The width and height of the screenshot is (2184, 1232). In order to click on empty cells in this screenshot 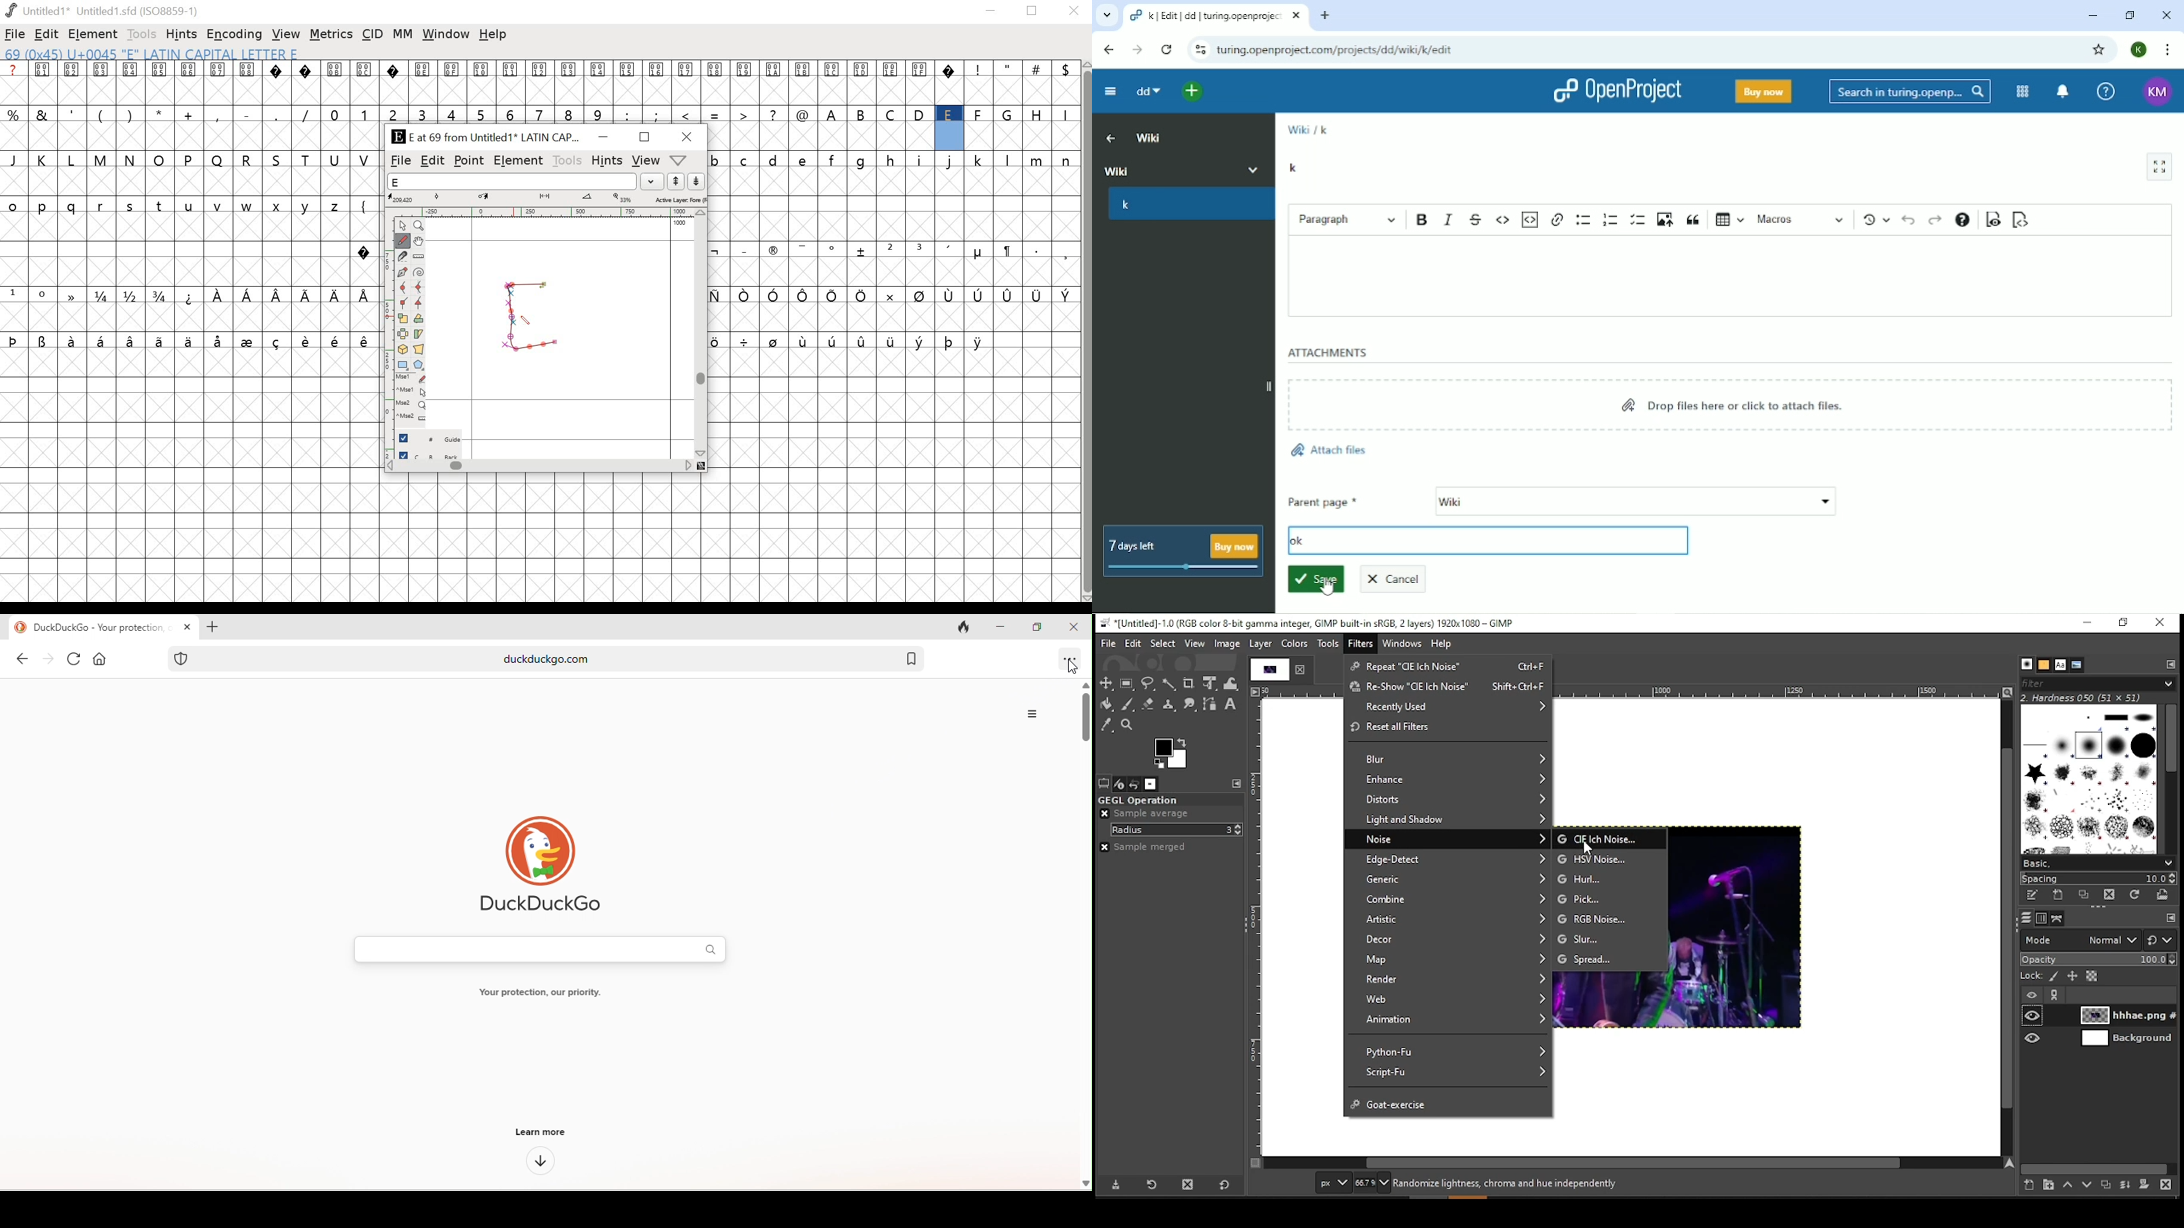, I will do `click(894, 273)`.